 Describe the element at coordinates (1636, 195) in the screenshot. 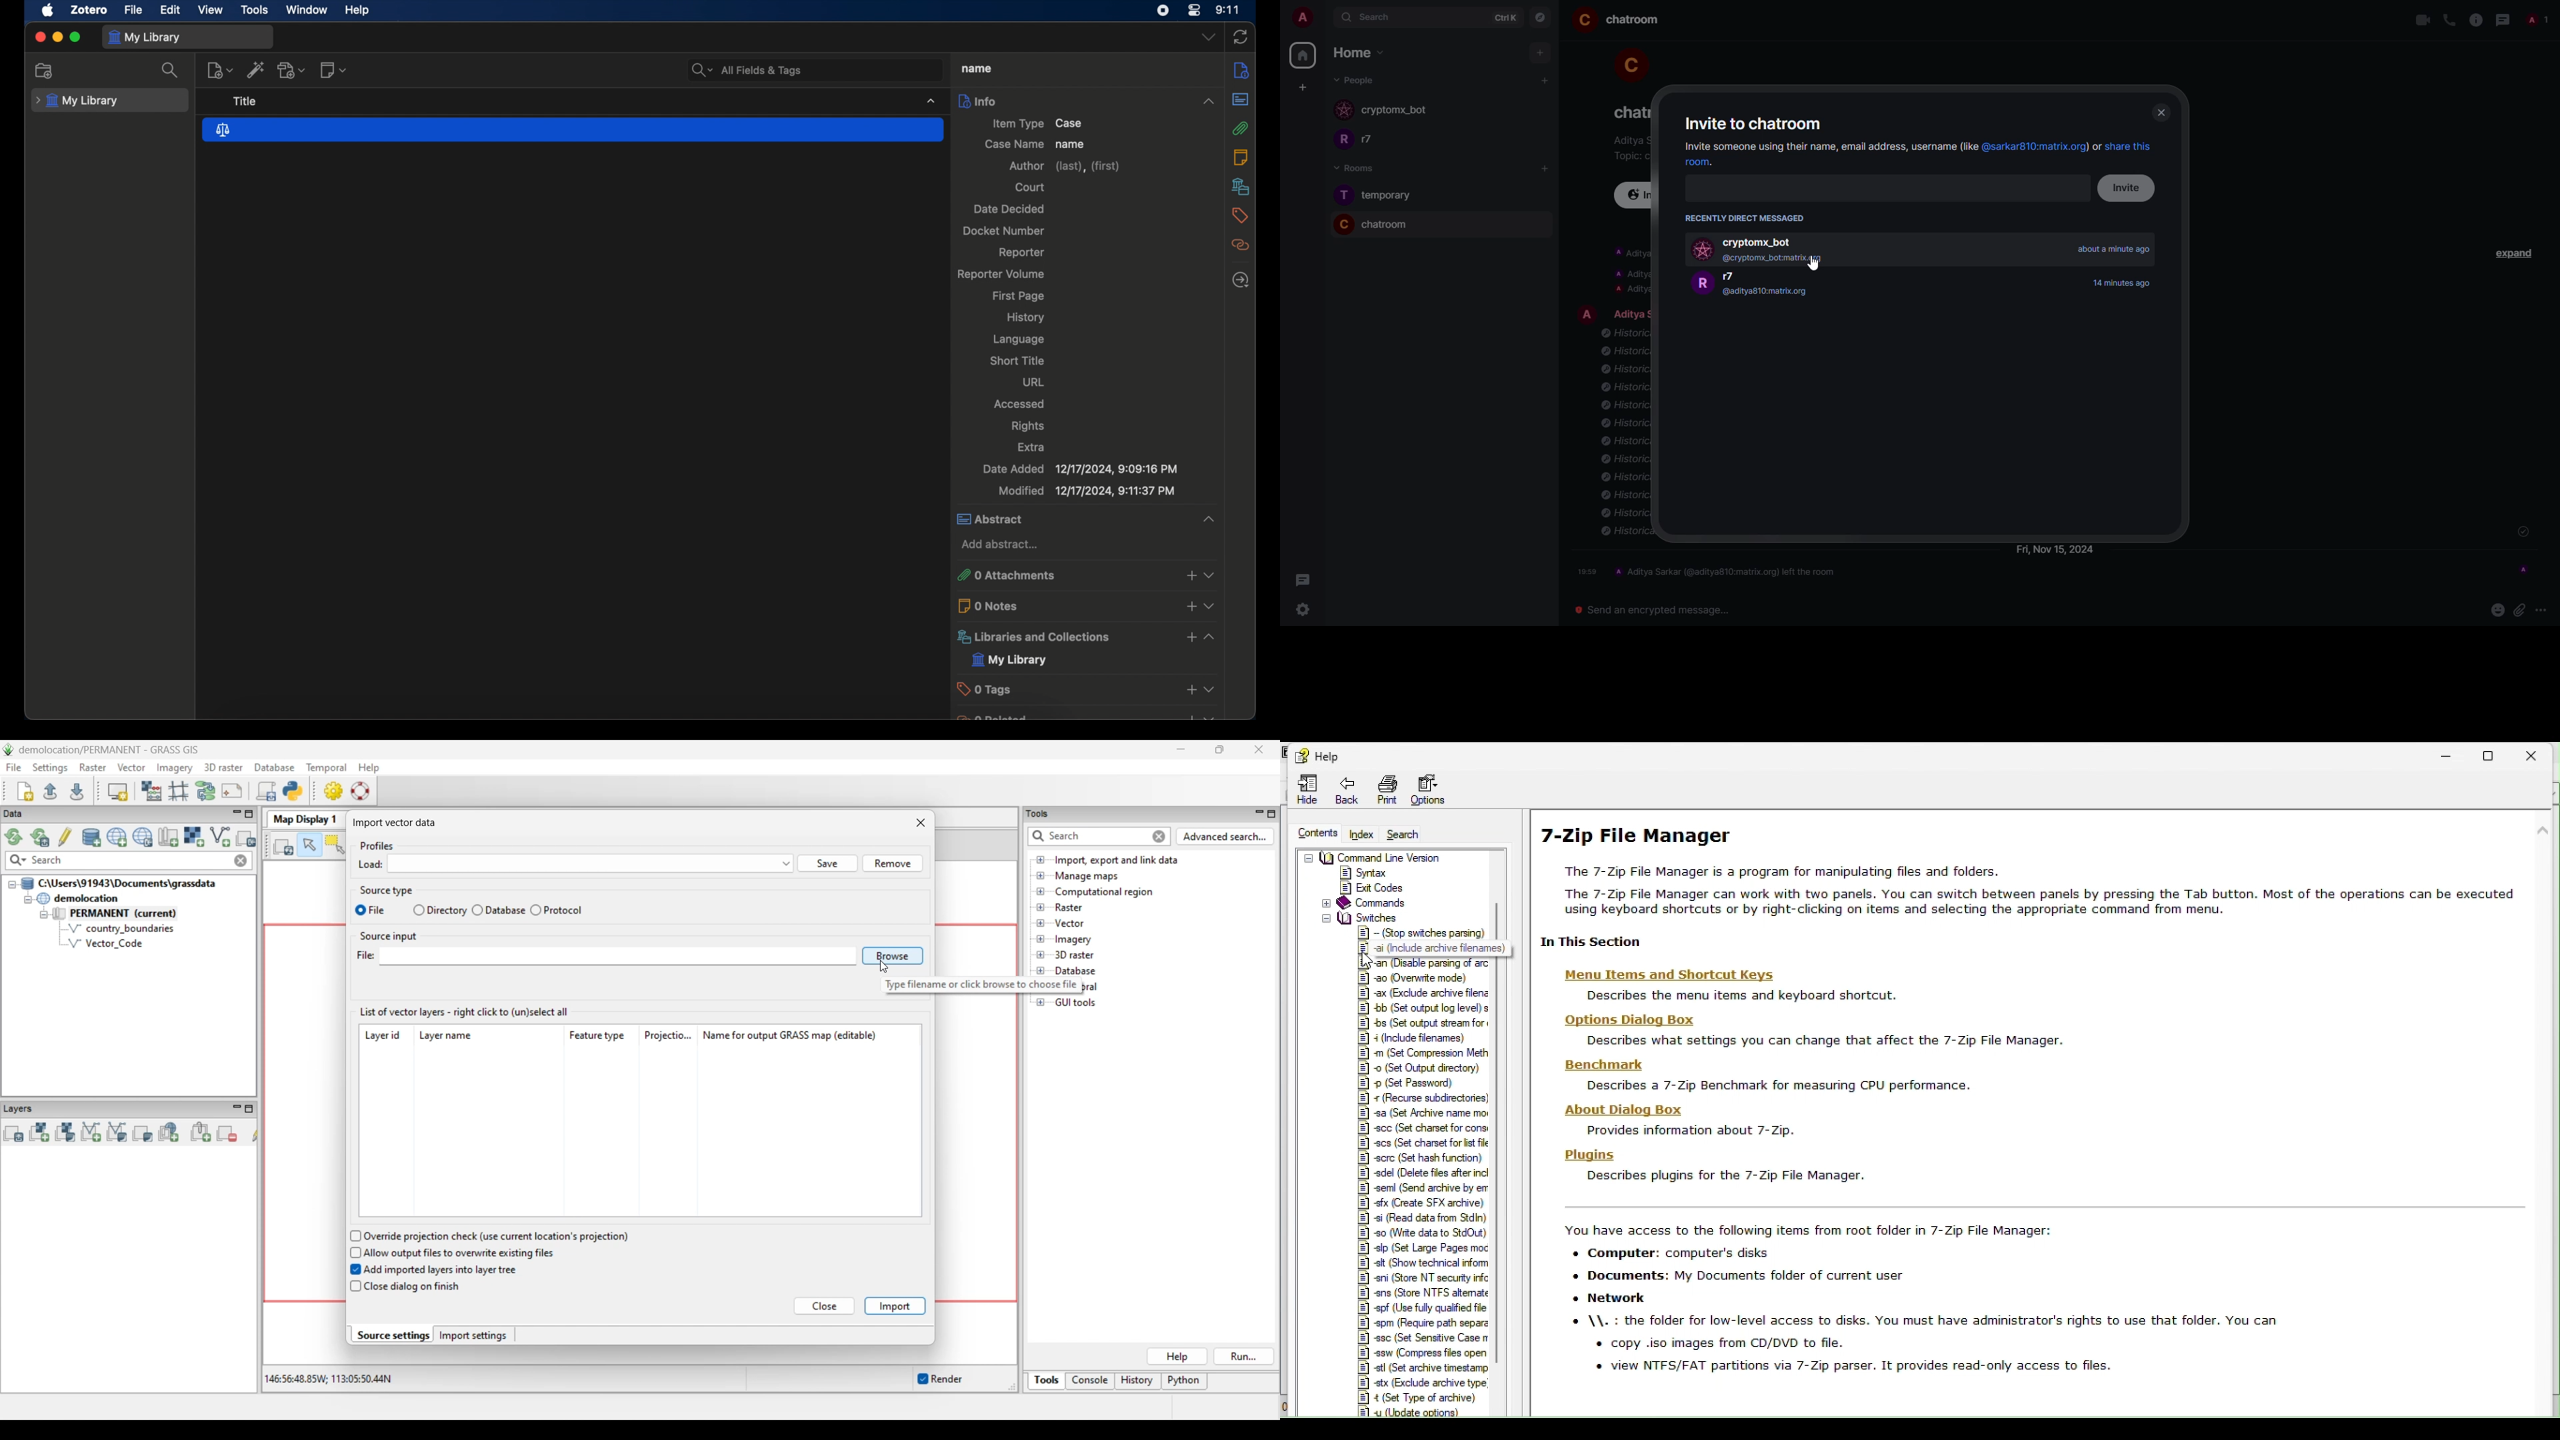

I see `invite to this room` at that location.